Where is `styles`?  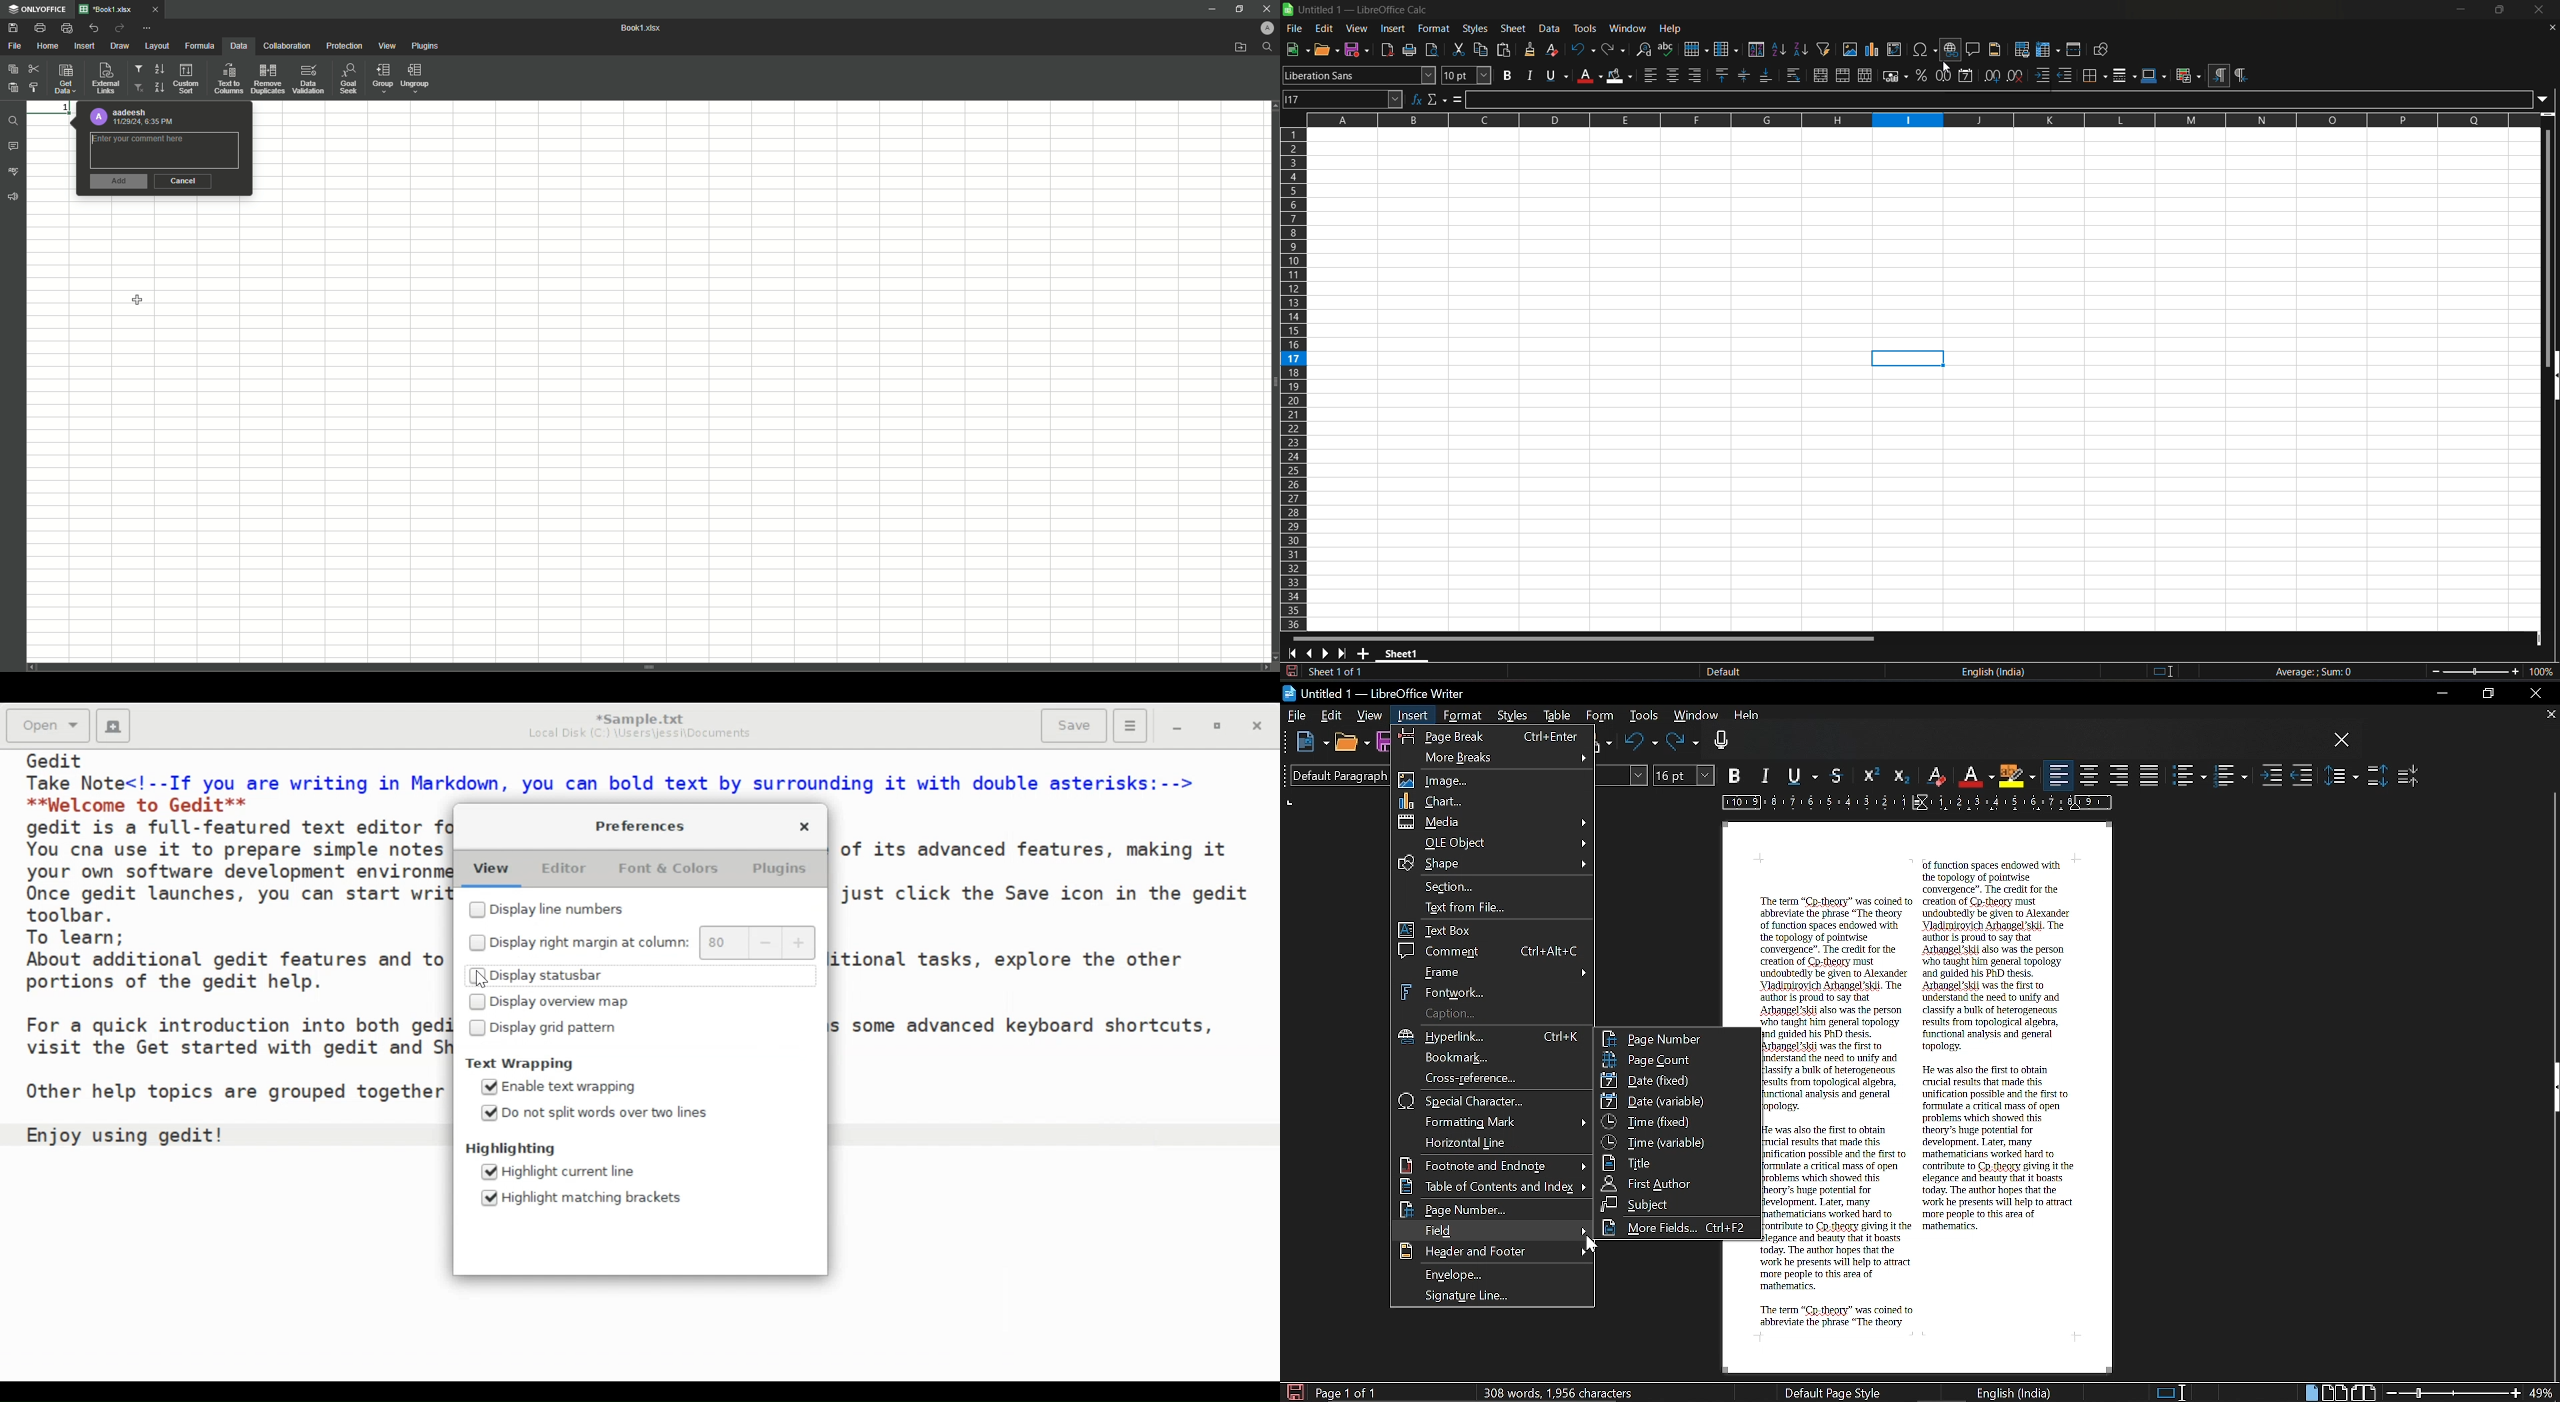 styles is located at coordinates (1475, 29).